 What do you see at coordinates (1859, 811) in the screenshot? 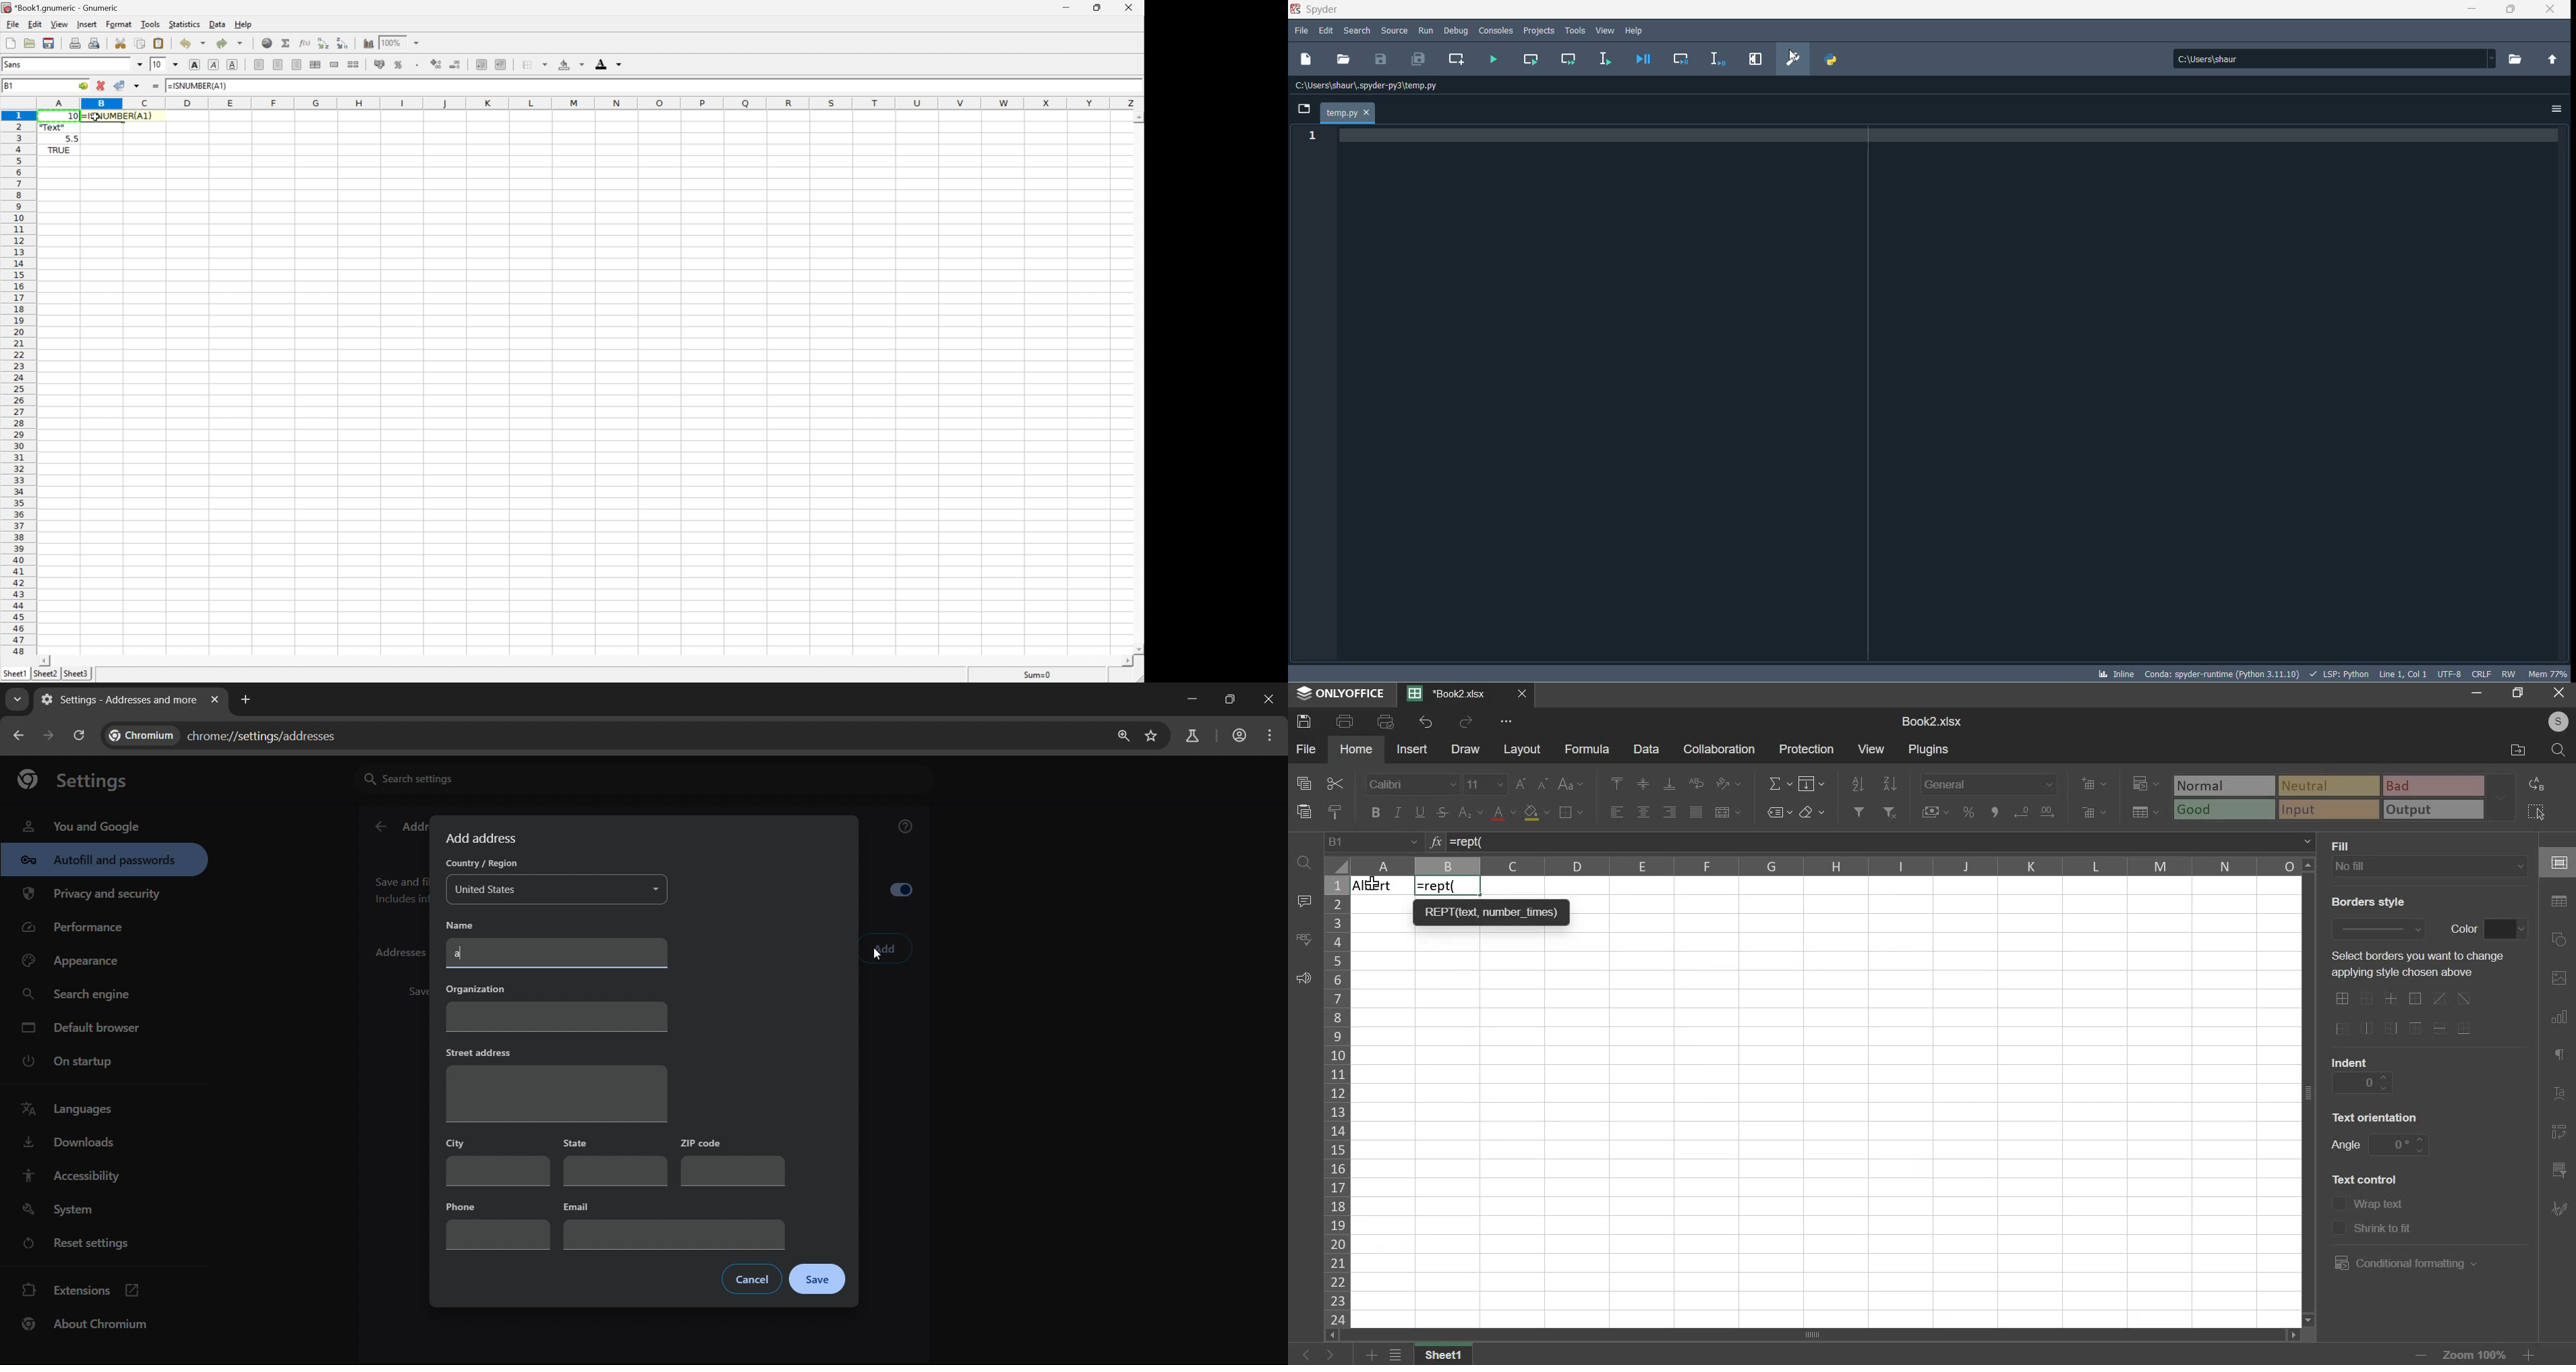
I see `add filter` at bounding box center [1859, 811].